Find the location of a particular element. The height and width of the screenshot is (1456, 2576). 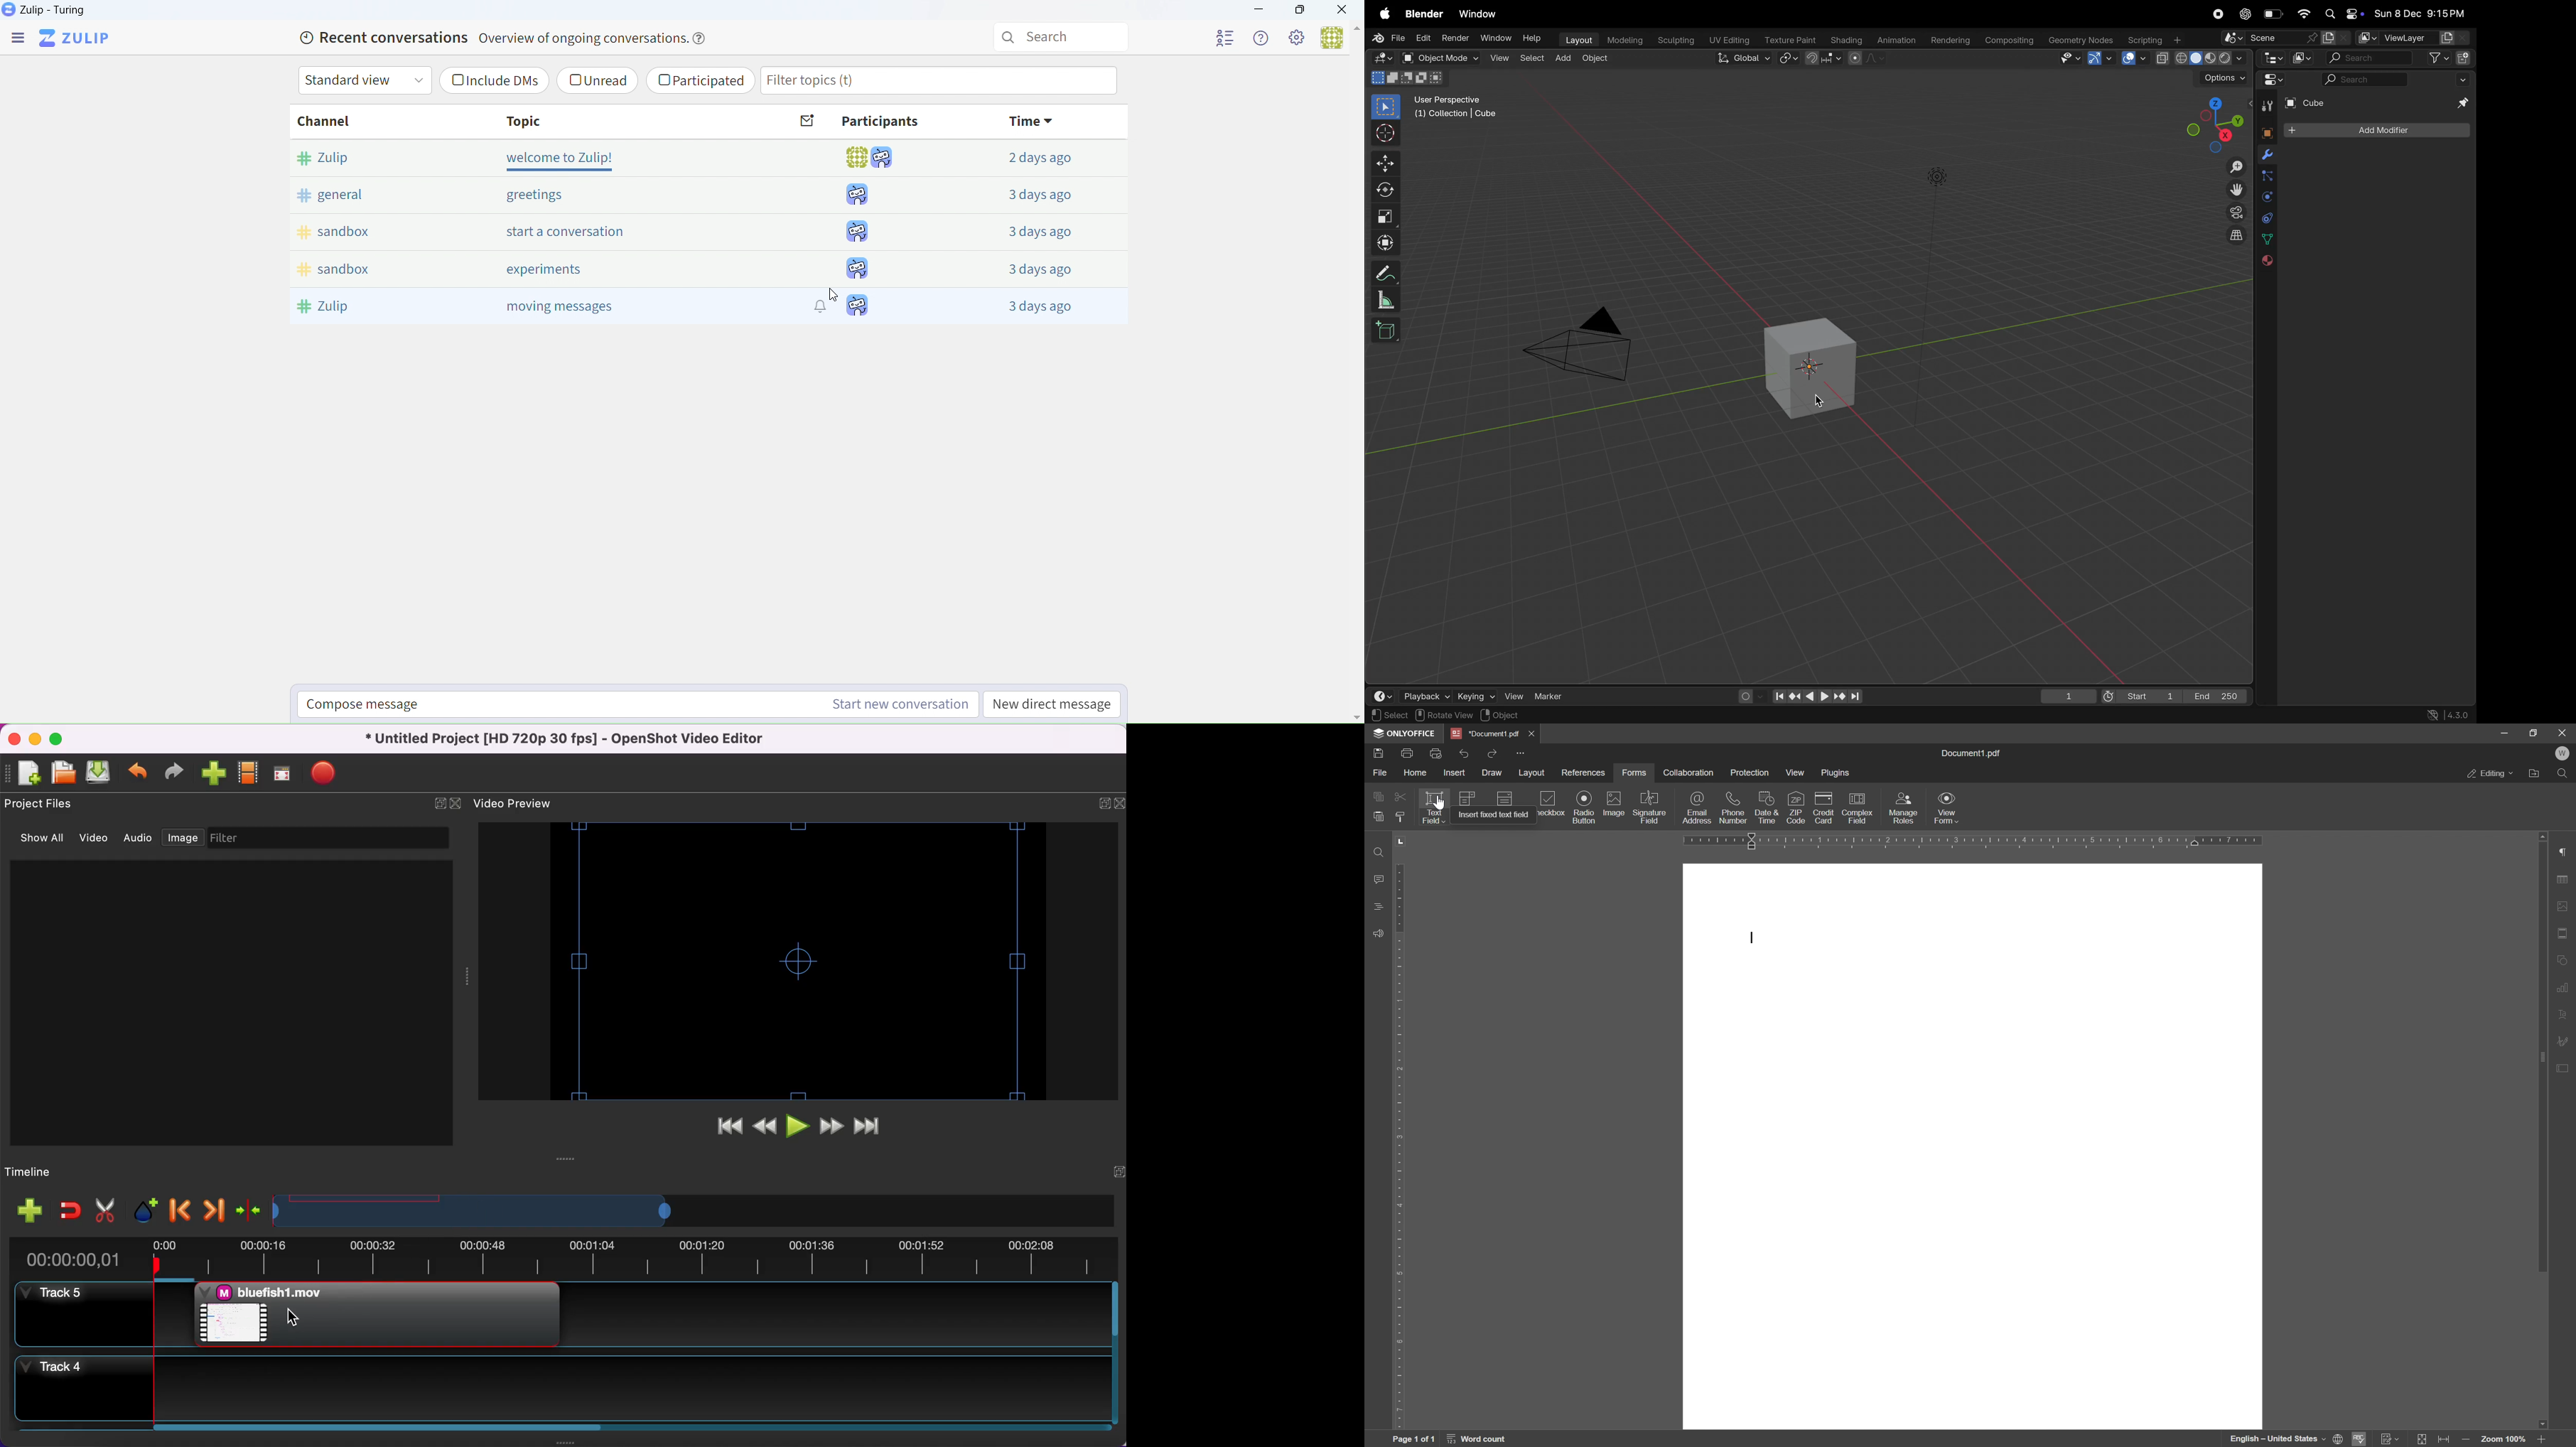

cut is located at coordinates (105, 1210).